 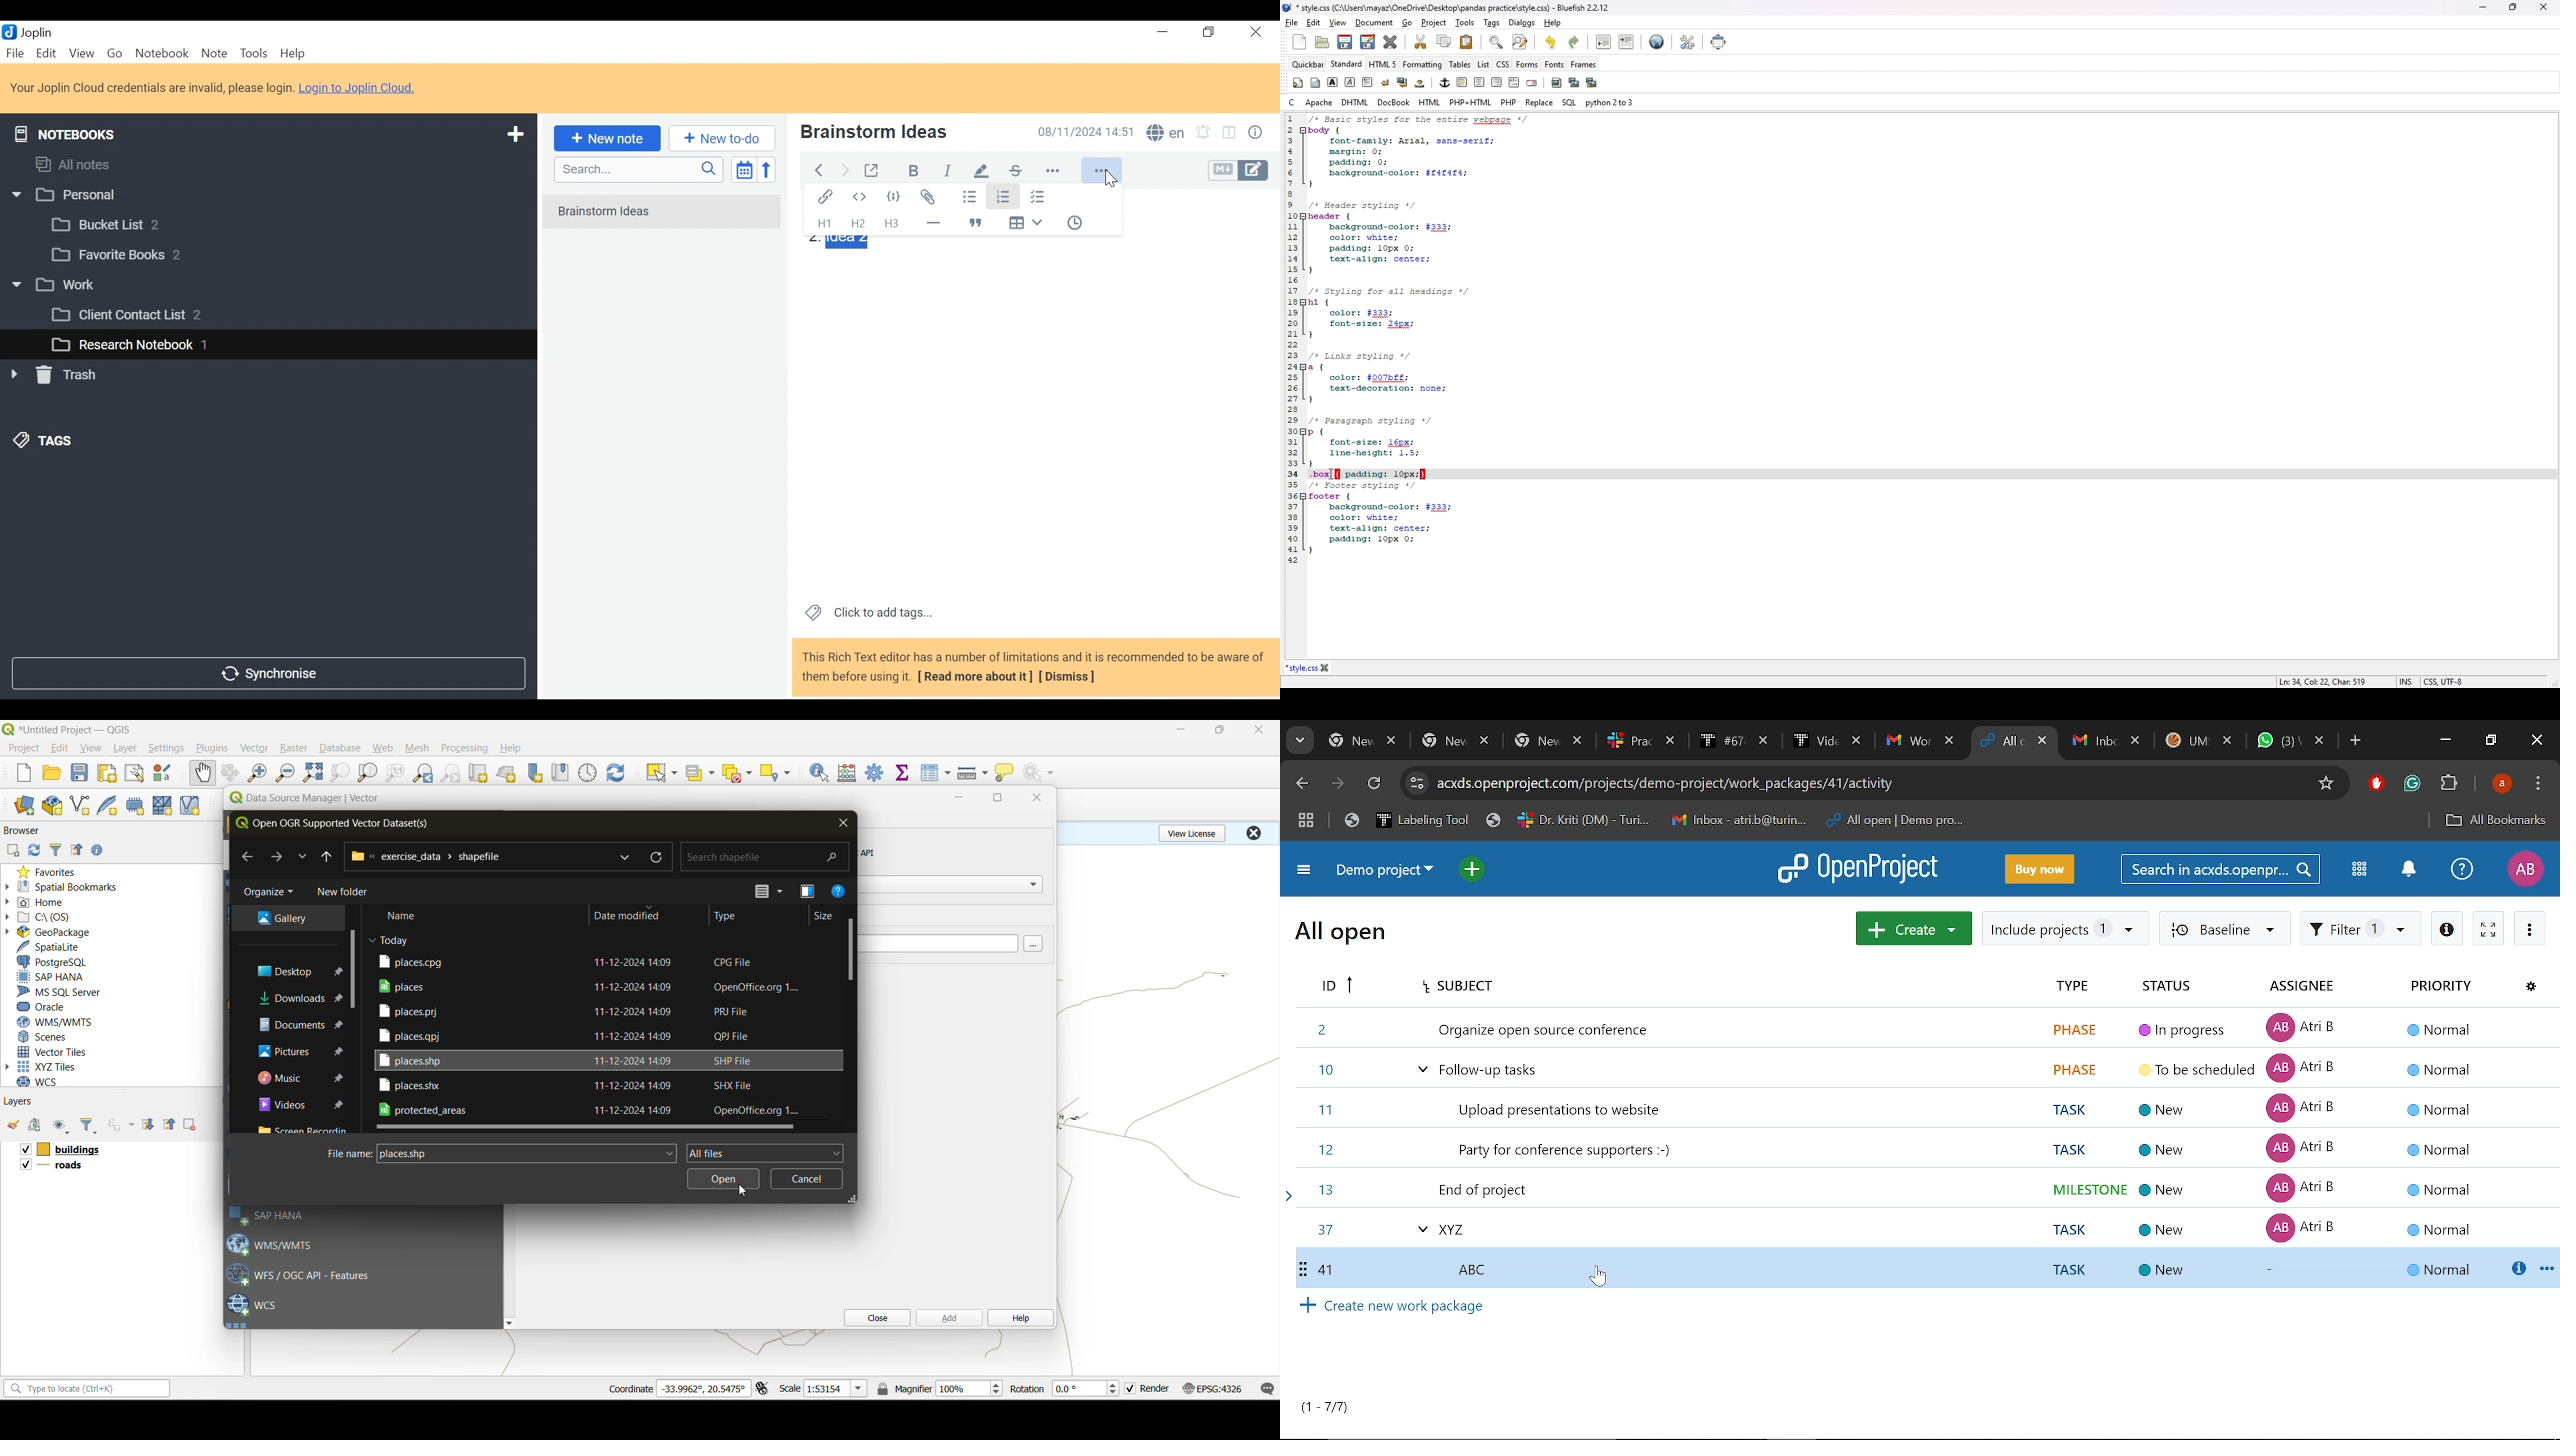 What do you see at coordinates (1101, 169) in the screenshot?
I see `More Options` at bounding box center [1101, 169].